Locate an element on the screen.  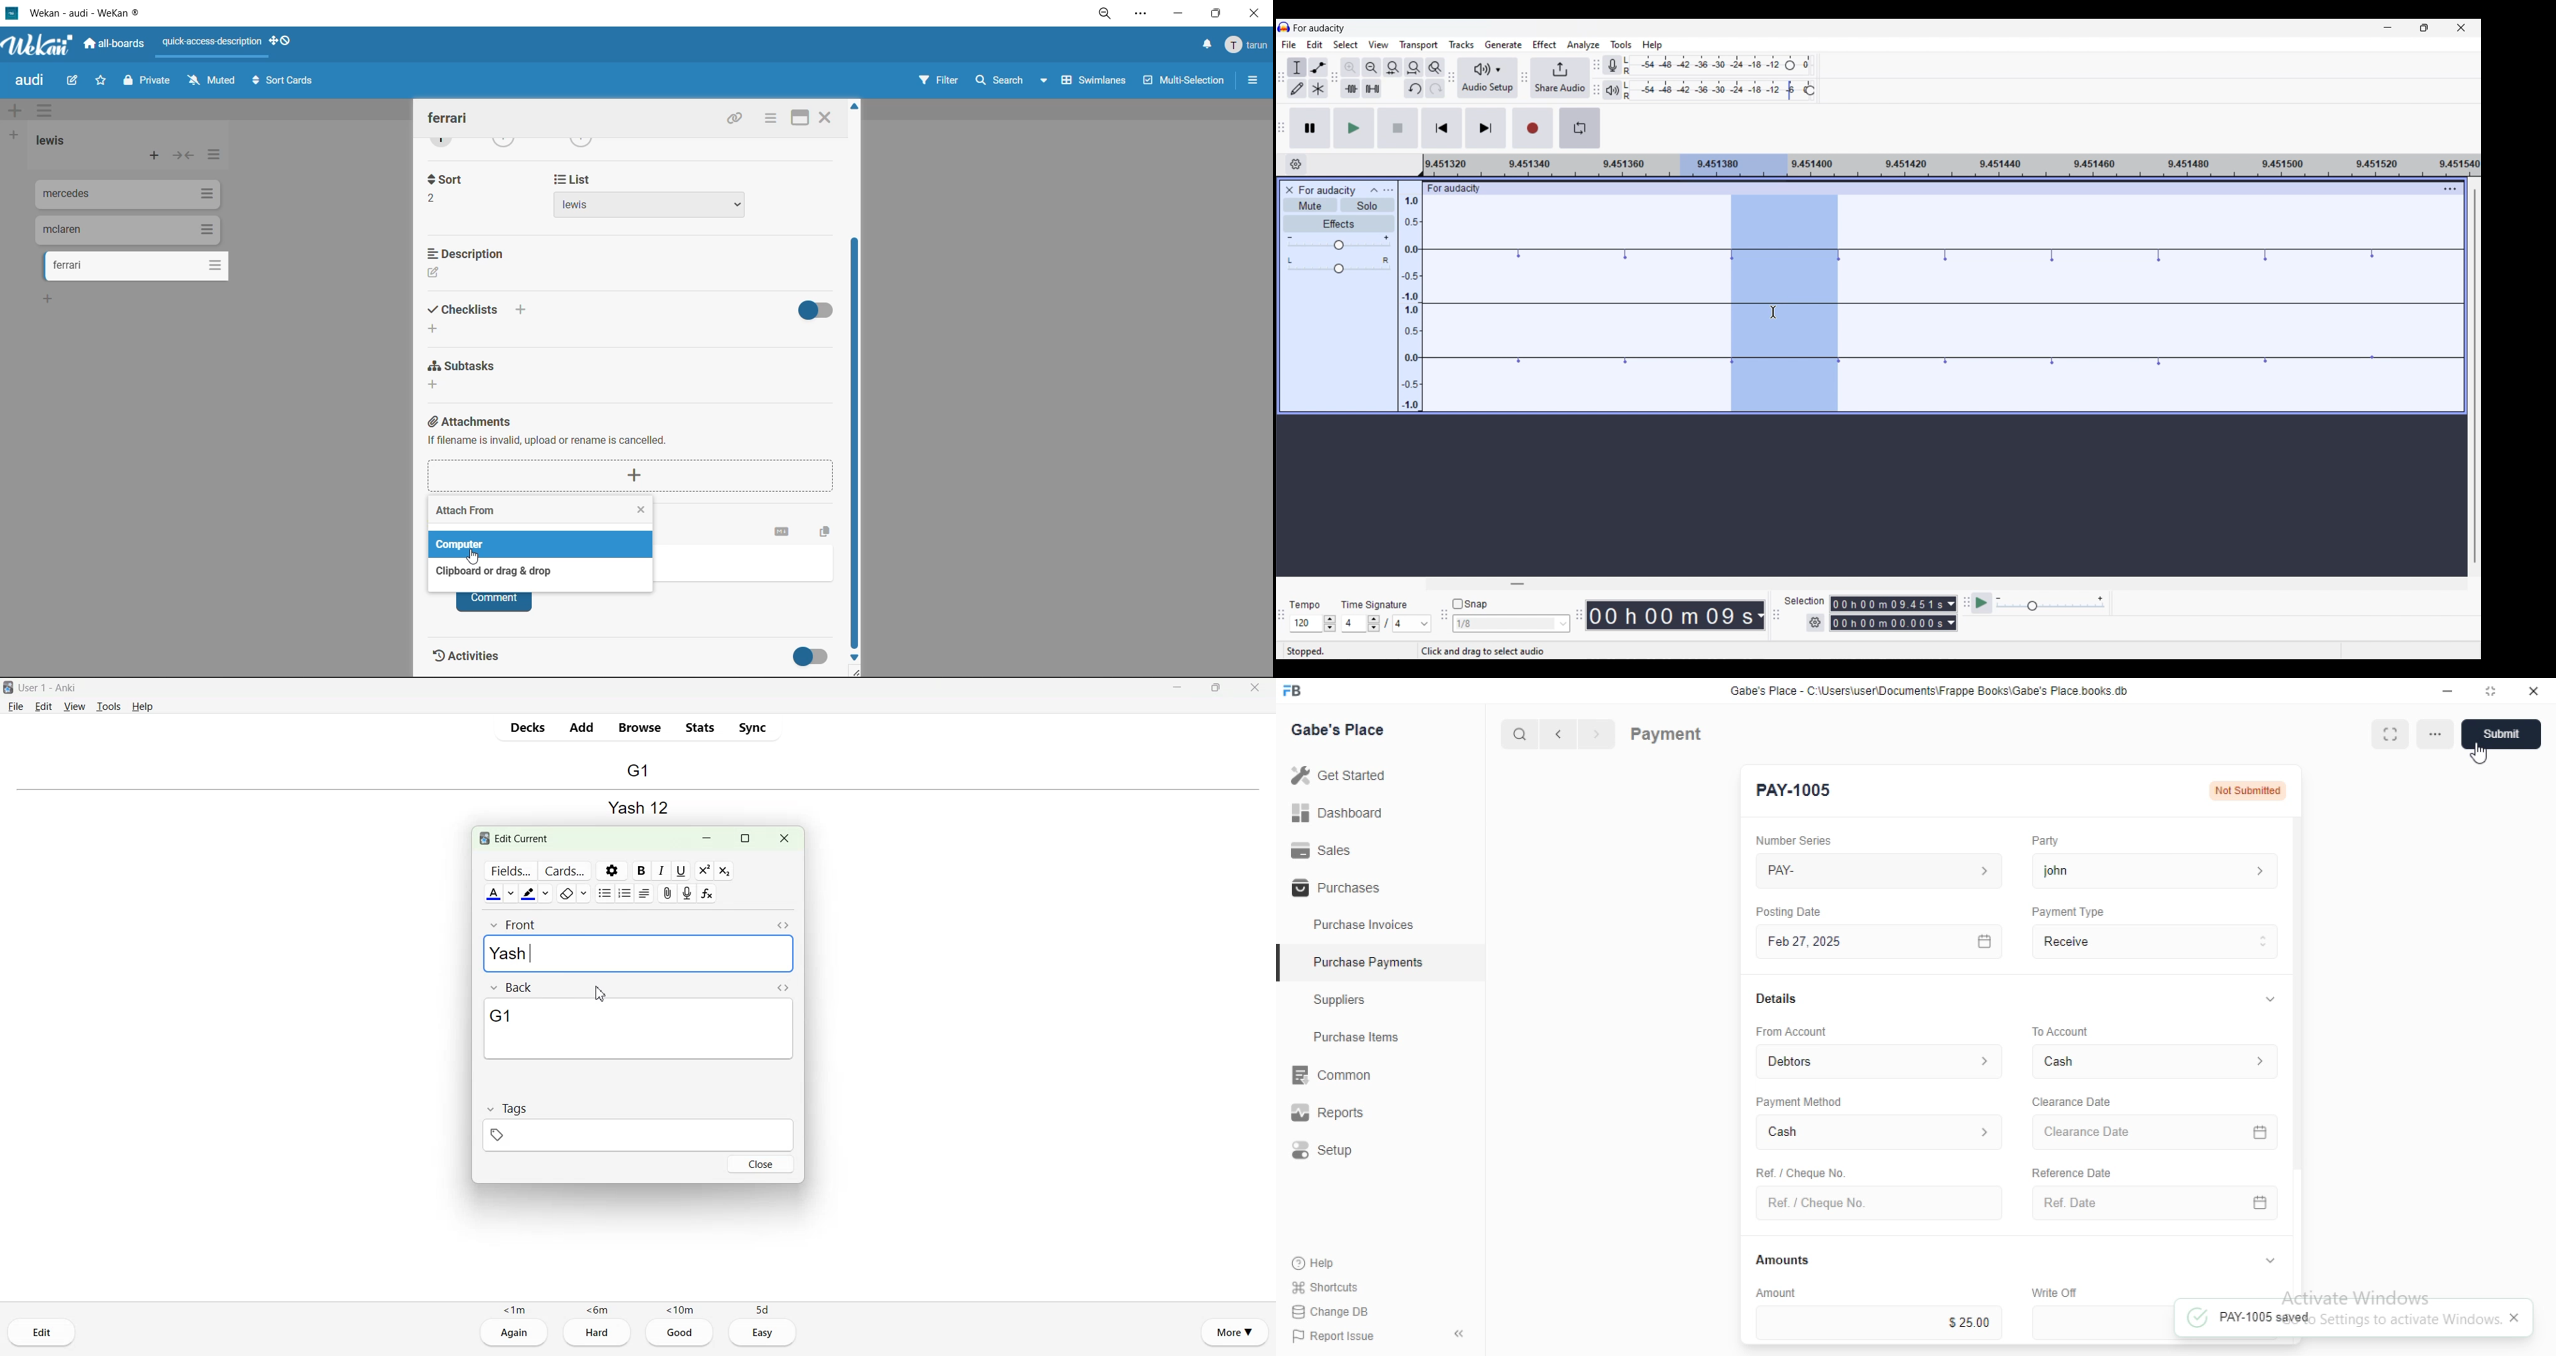
PAY-1005 SAVED is located at coordinates (2338, 1318).